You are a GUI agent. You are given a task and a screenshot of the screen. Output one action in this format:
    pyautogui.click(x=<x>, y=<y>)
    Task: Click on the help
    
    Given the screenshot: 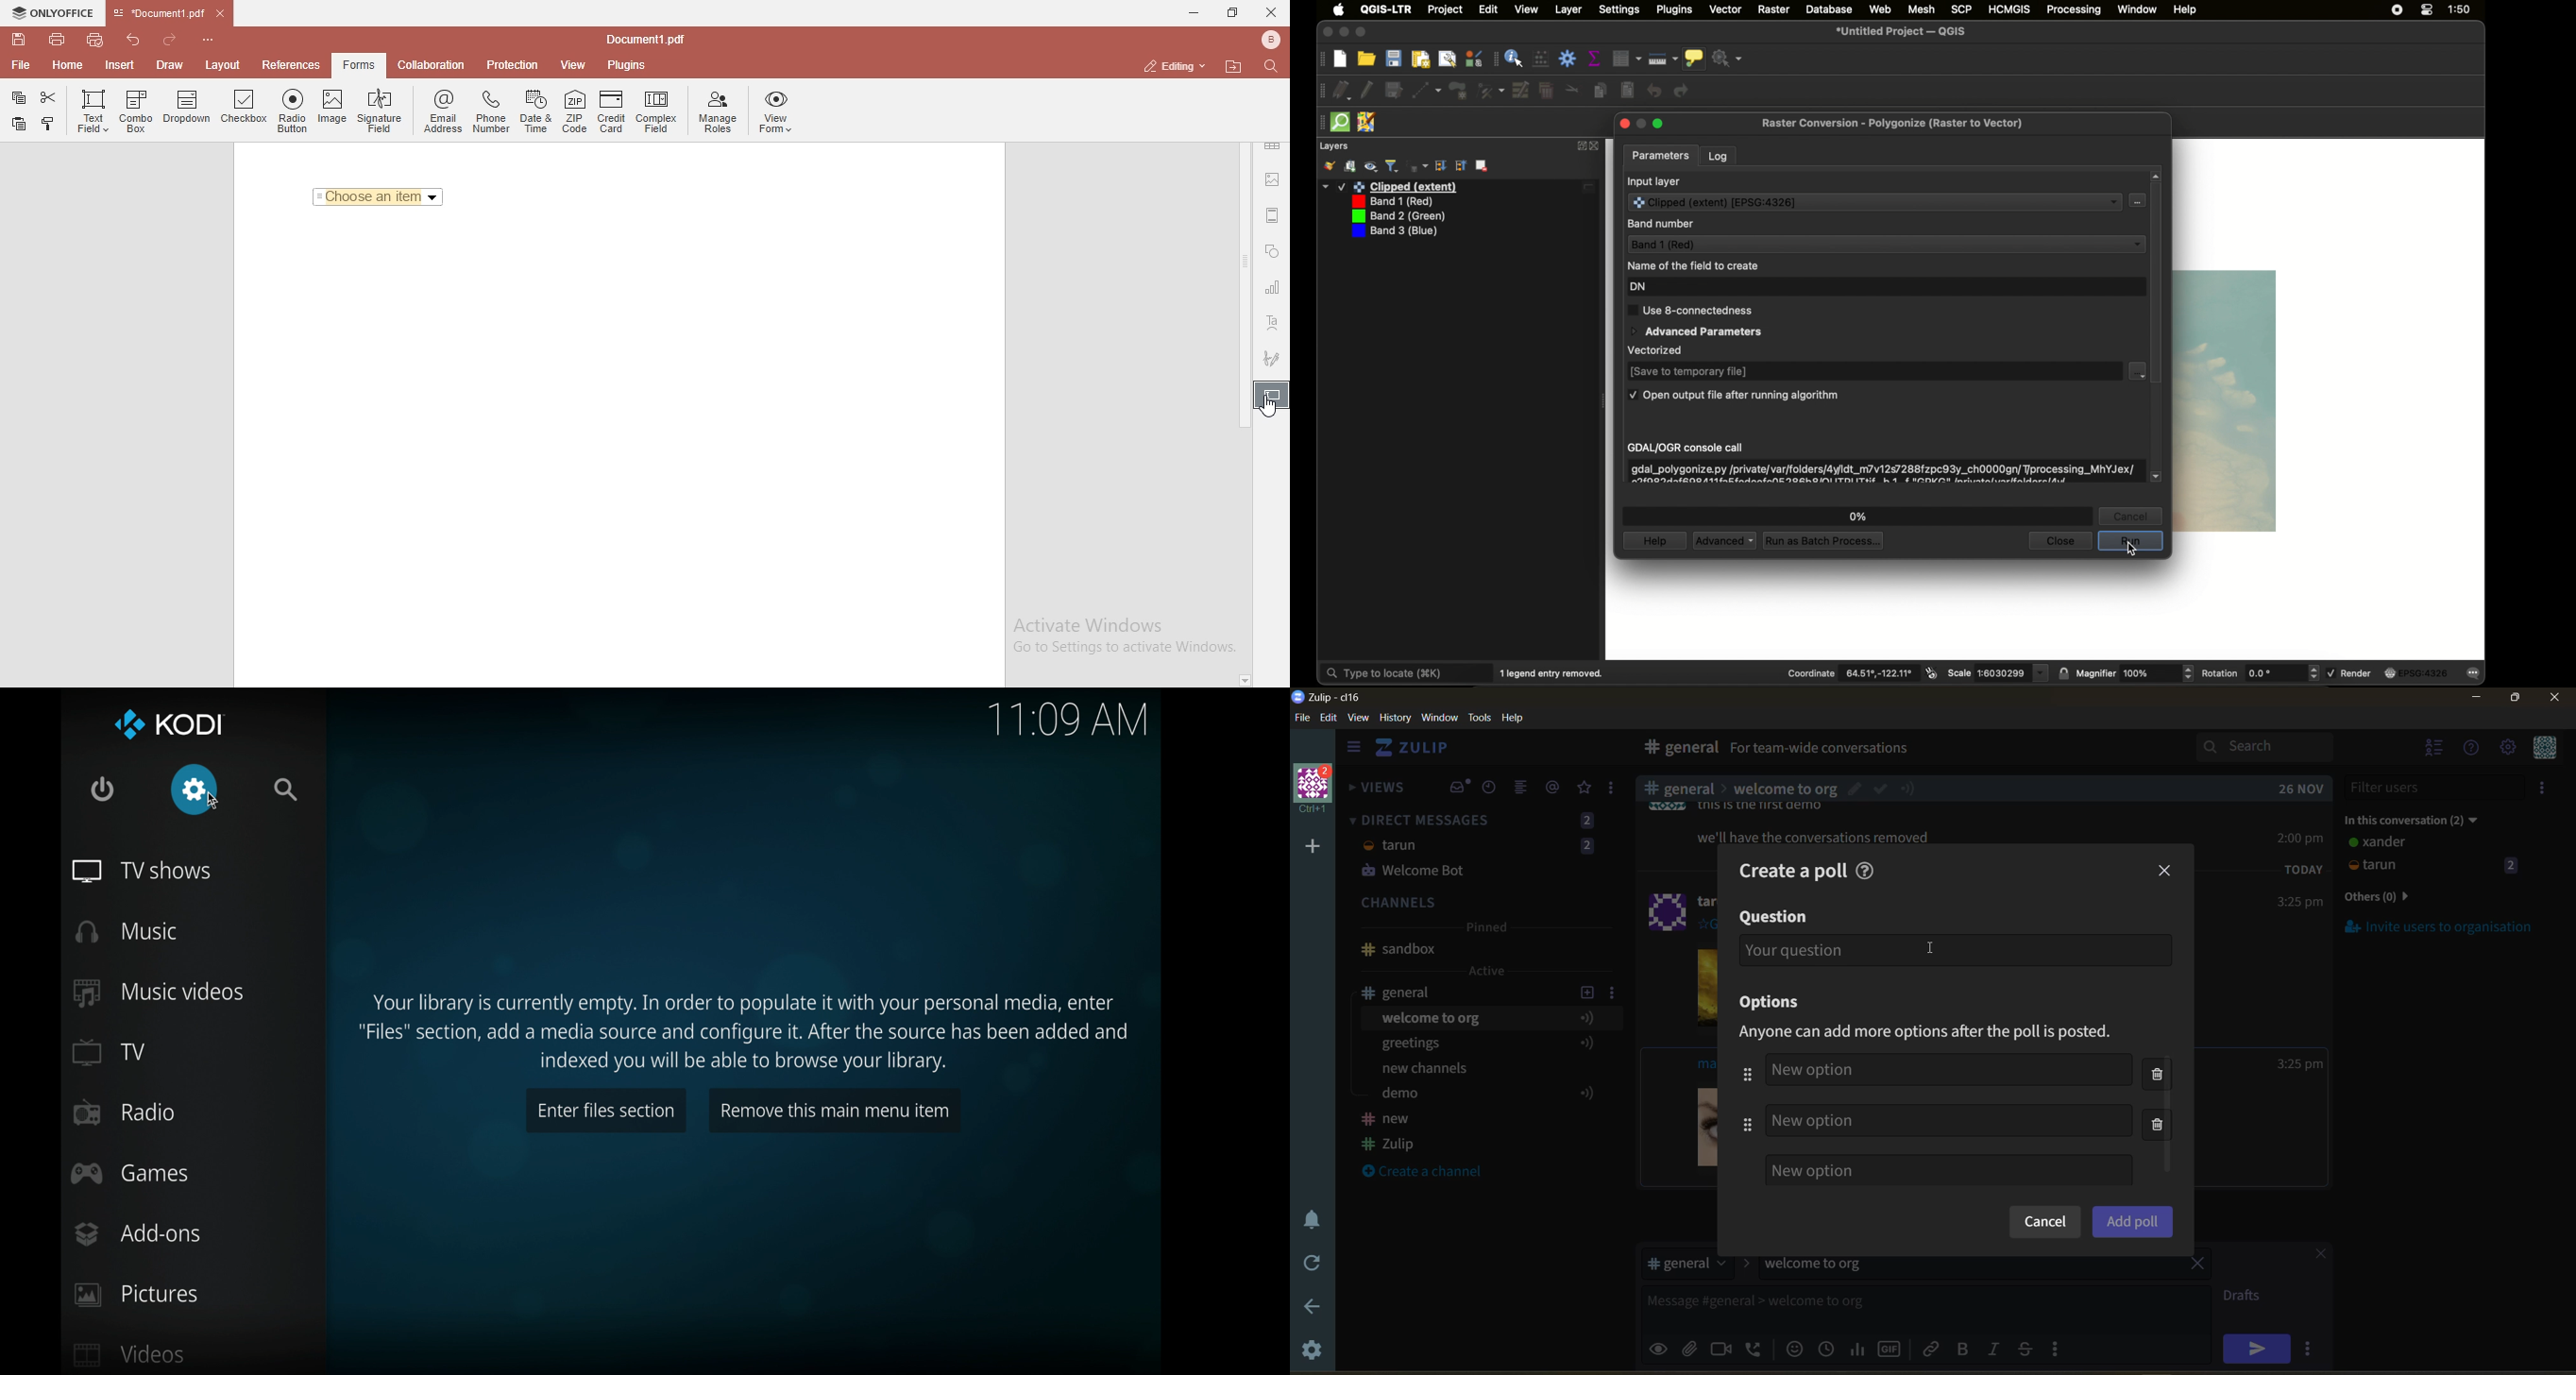 What is the action you would take?
    pyautogui.click(x=1518, y=718)
    